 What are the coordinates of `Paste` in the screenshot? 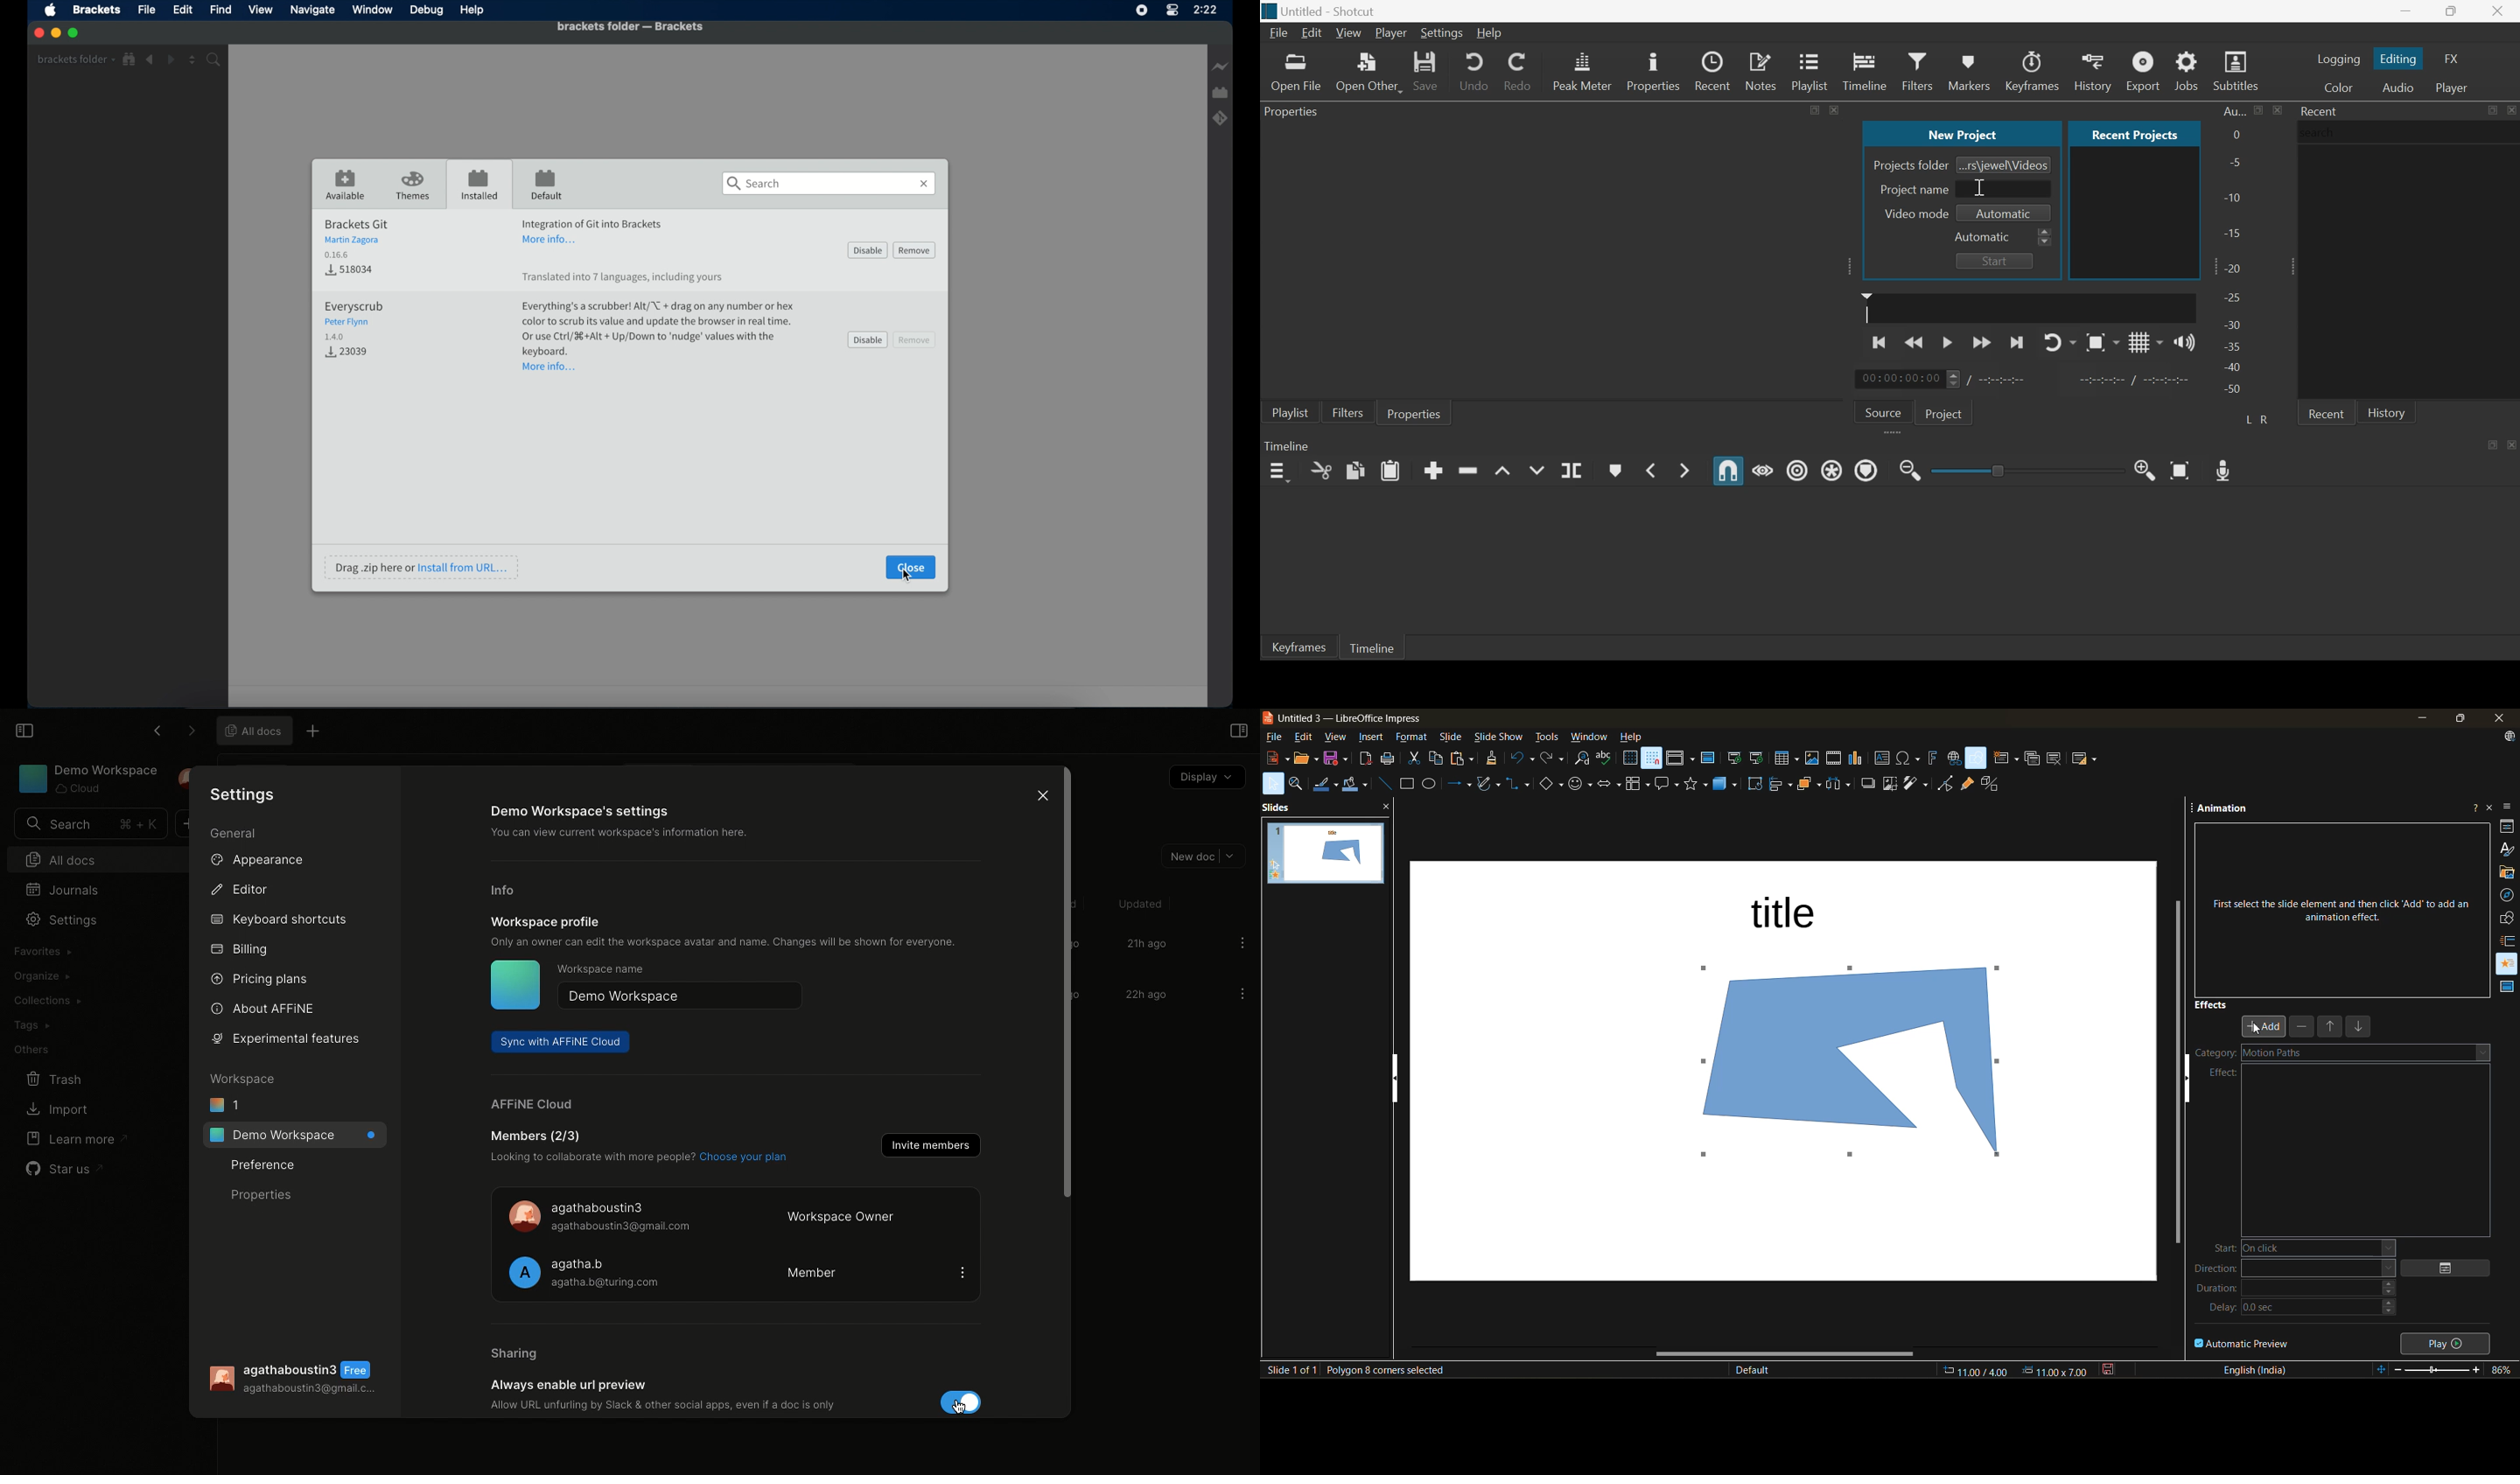 It's located at (1391, 470).